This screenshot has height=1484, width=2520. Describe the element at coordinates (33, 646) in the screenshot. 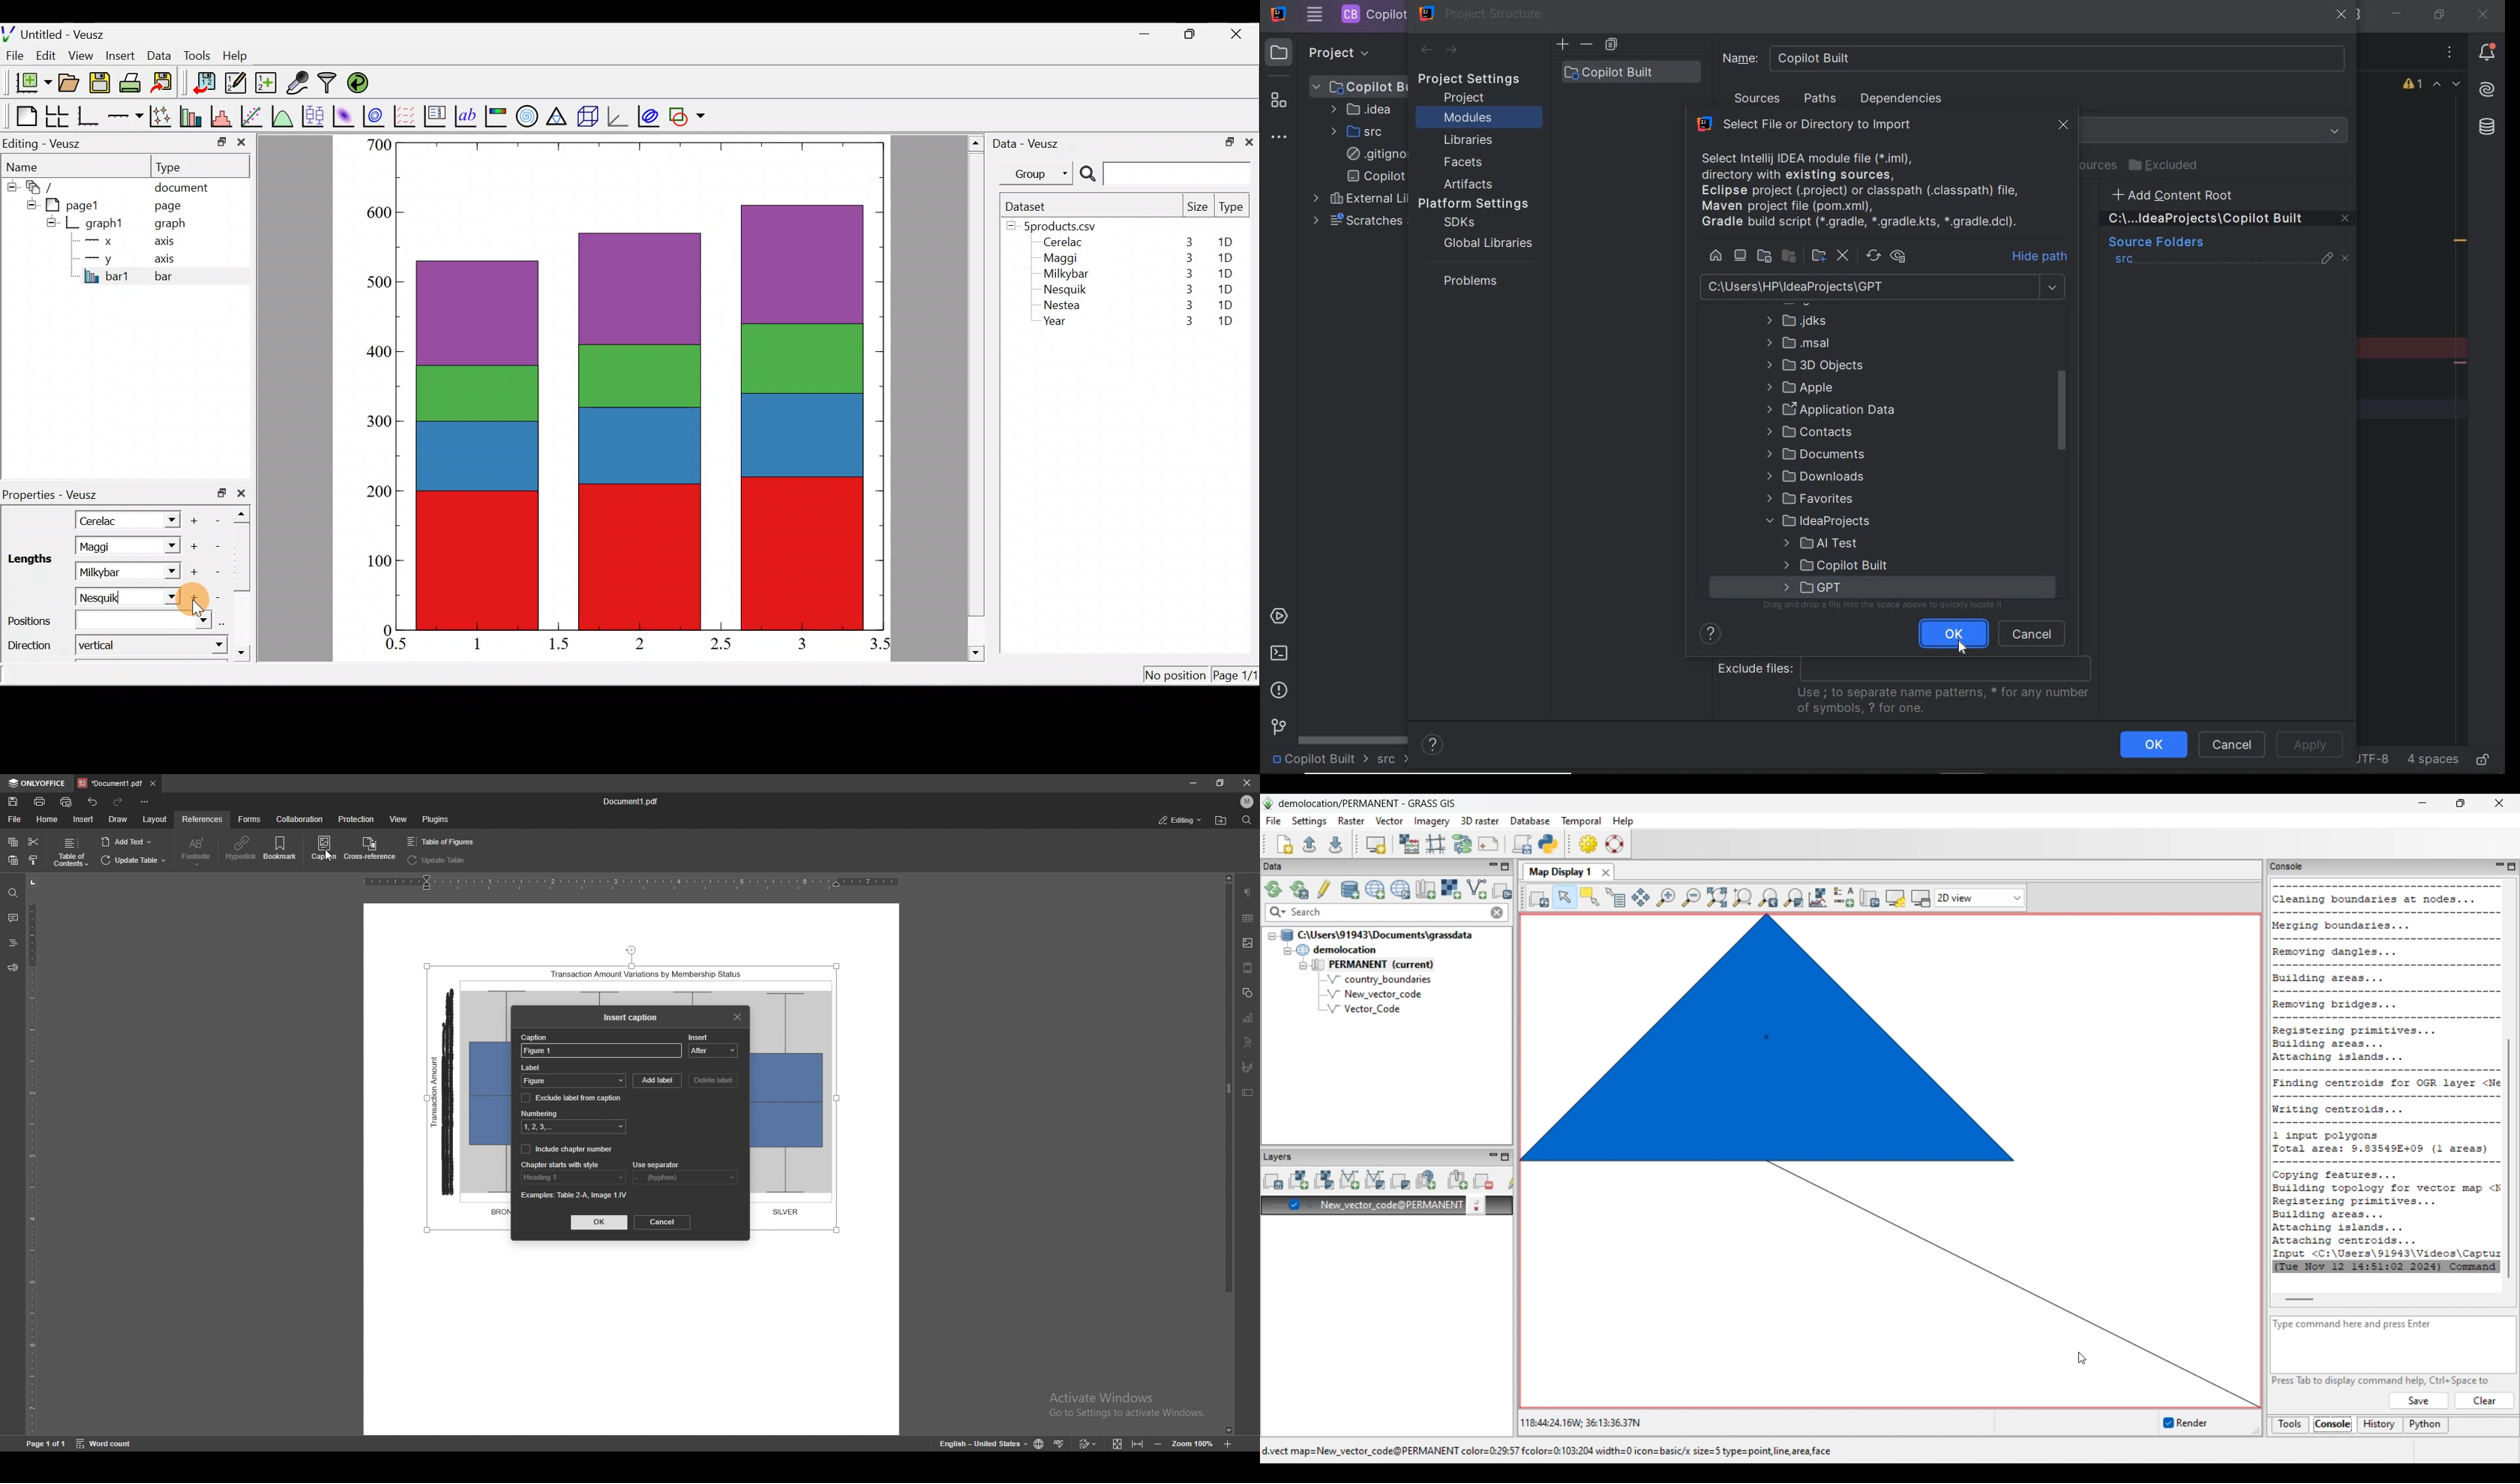

I see `Direction` at that location.